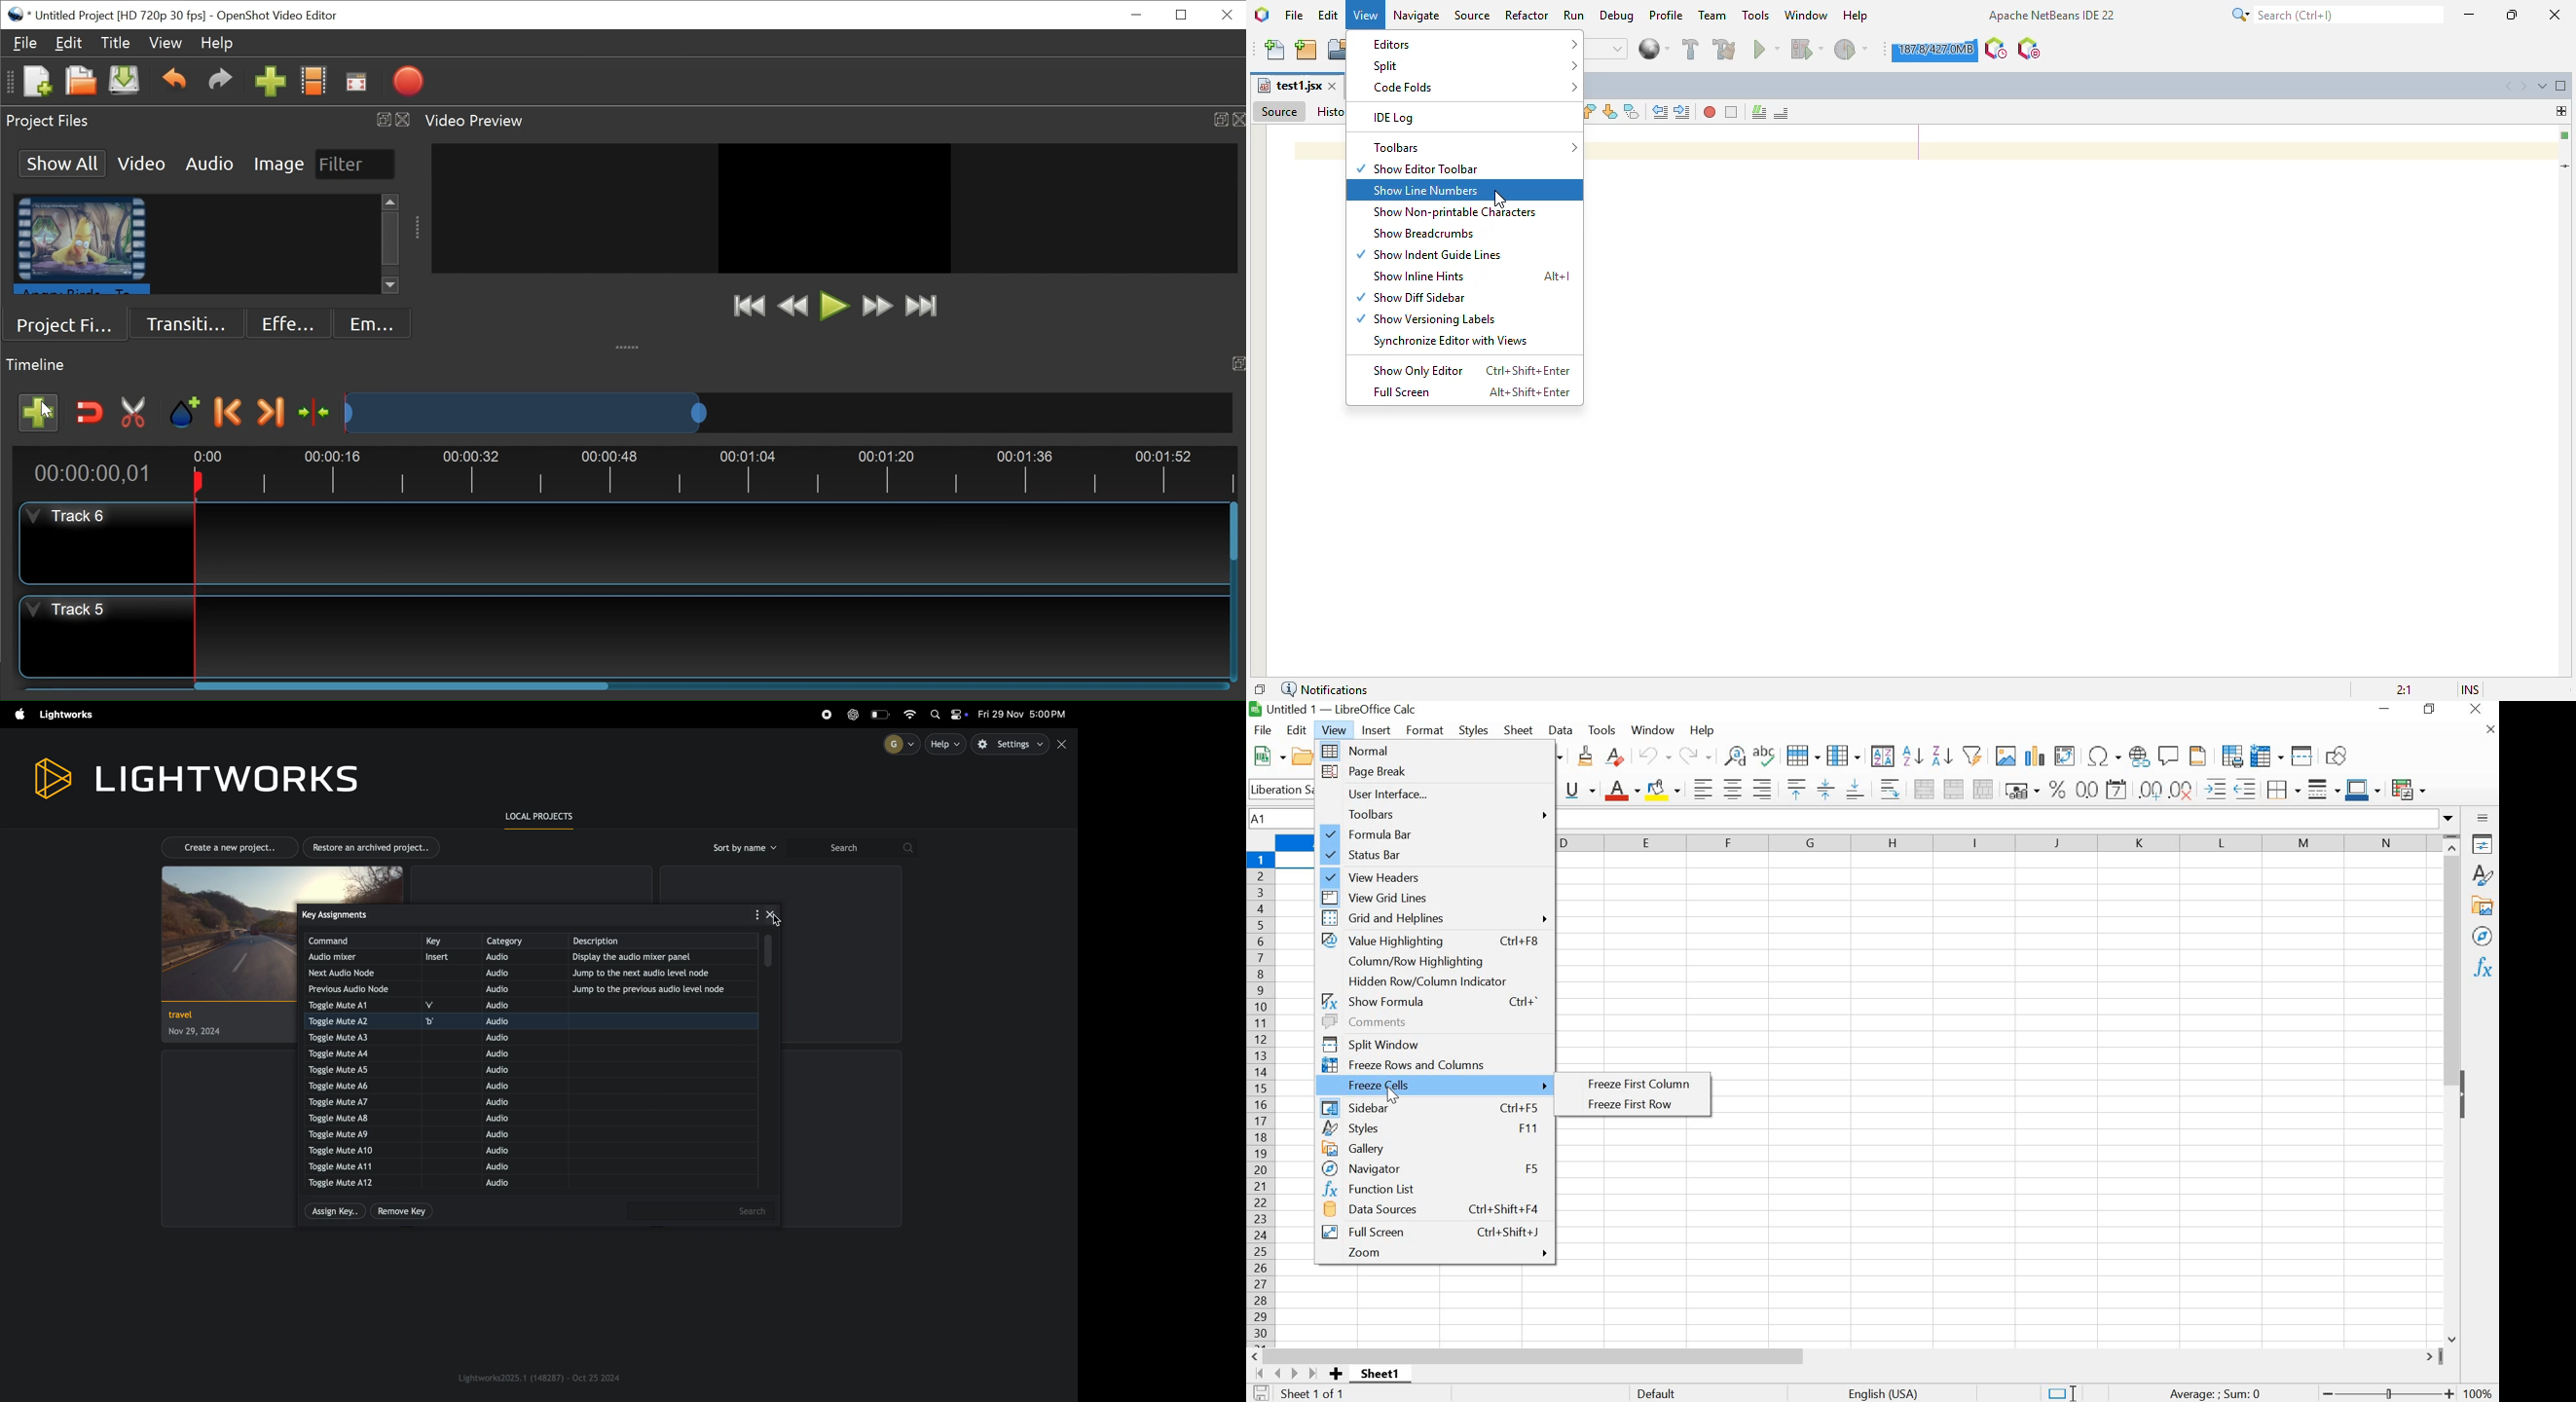 The height and width of the screenshot is (1428, 2576). What do you see at coordinates (947, 744) in the screenshot?
I see `help` at bounding box center [947, 744].